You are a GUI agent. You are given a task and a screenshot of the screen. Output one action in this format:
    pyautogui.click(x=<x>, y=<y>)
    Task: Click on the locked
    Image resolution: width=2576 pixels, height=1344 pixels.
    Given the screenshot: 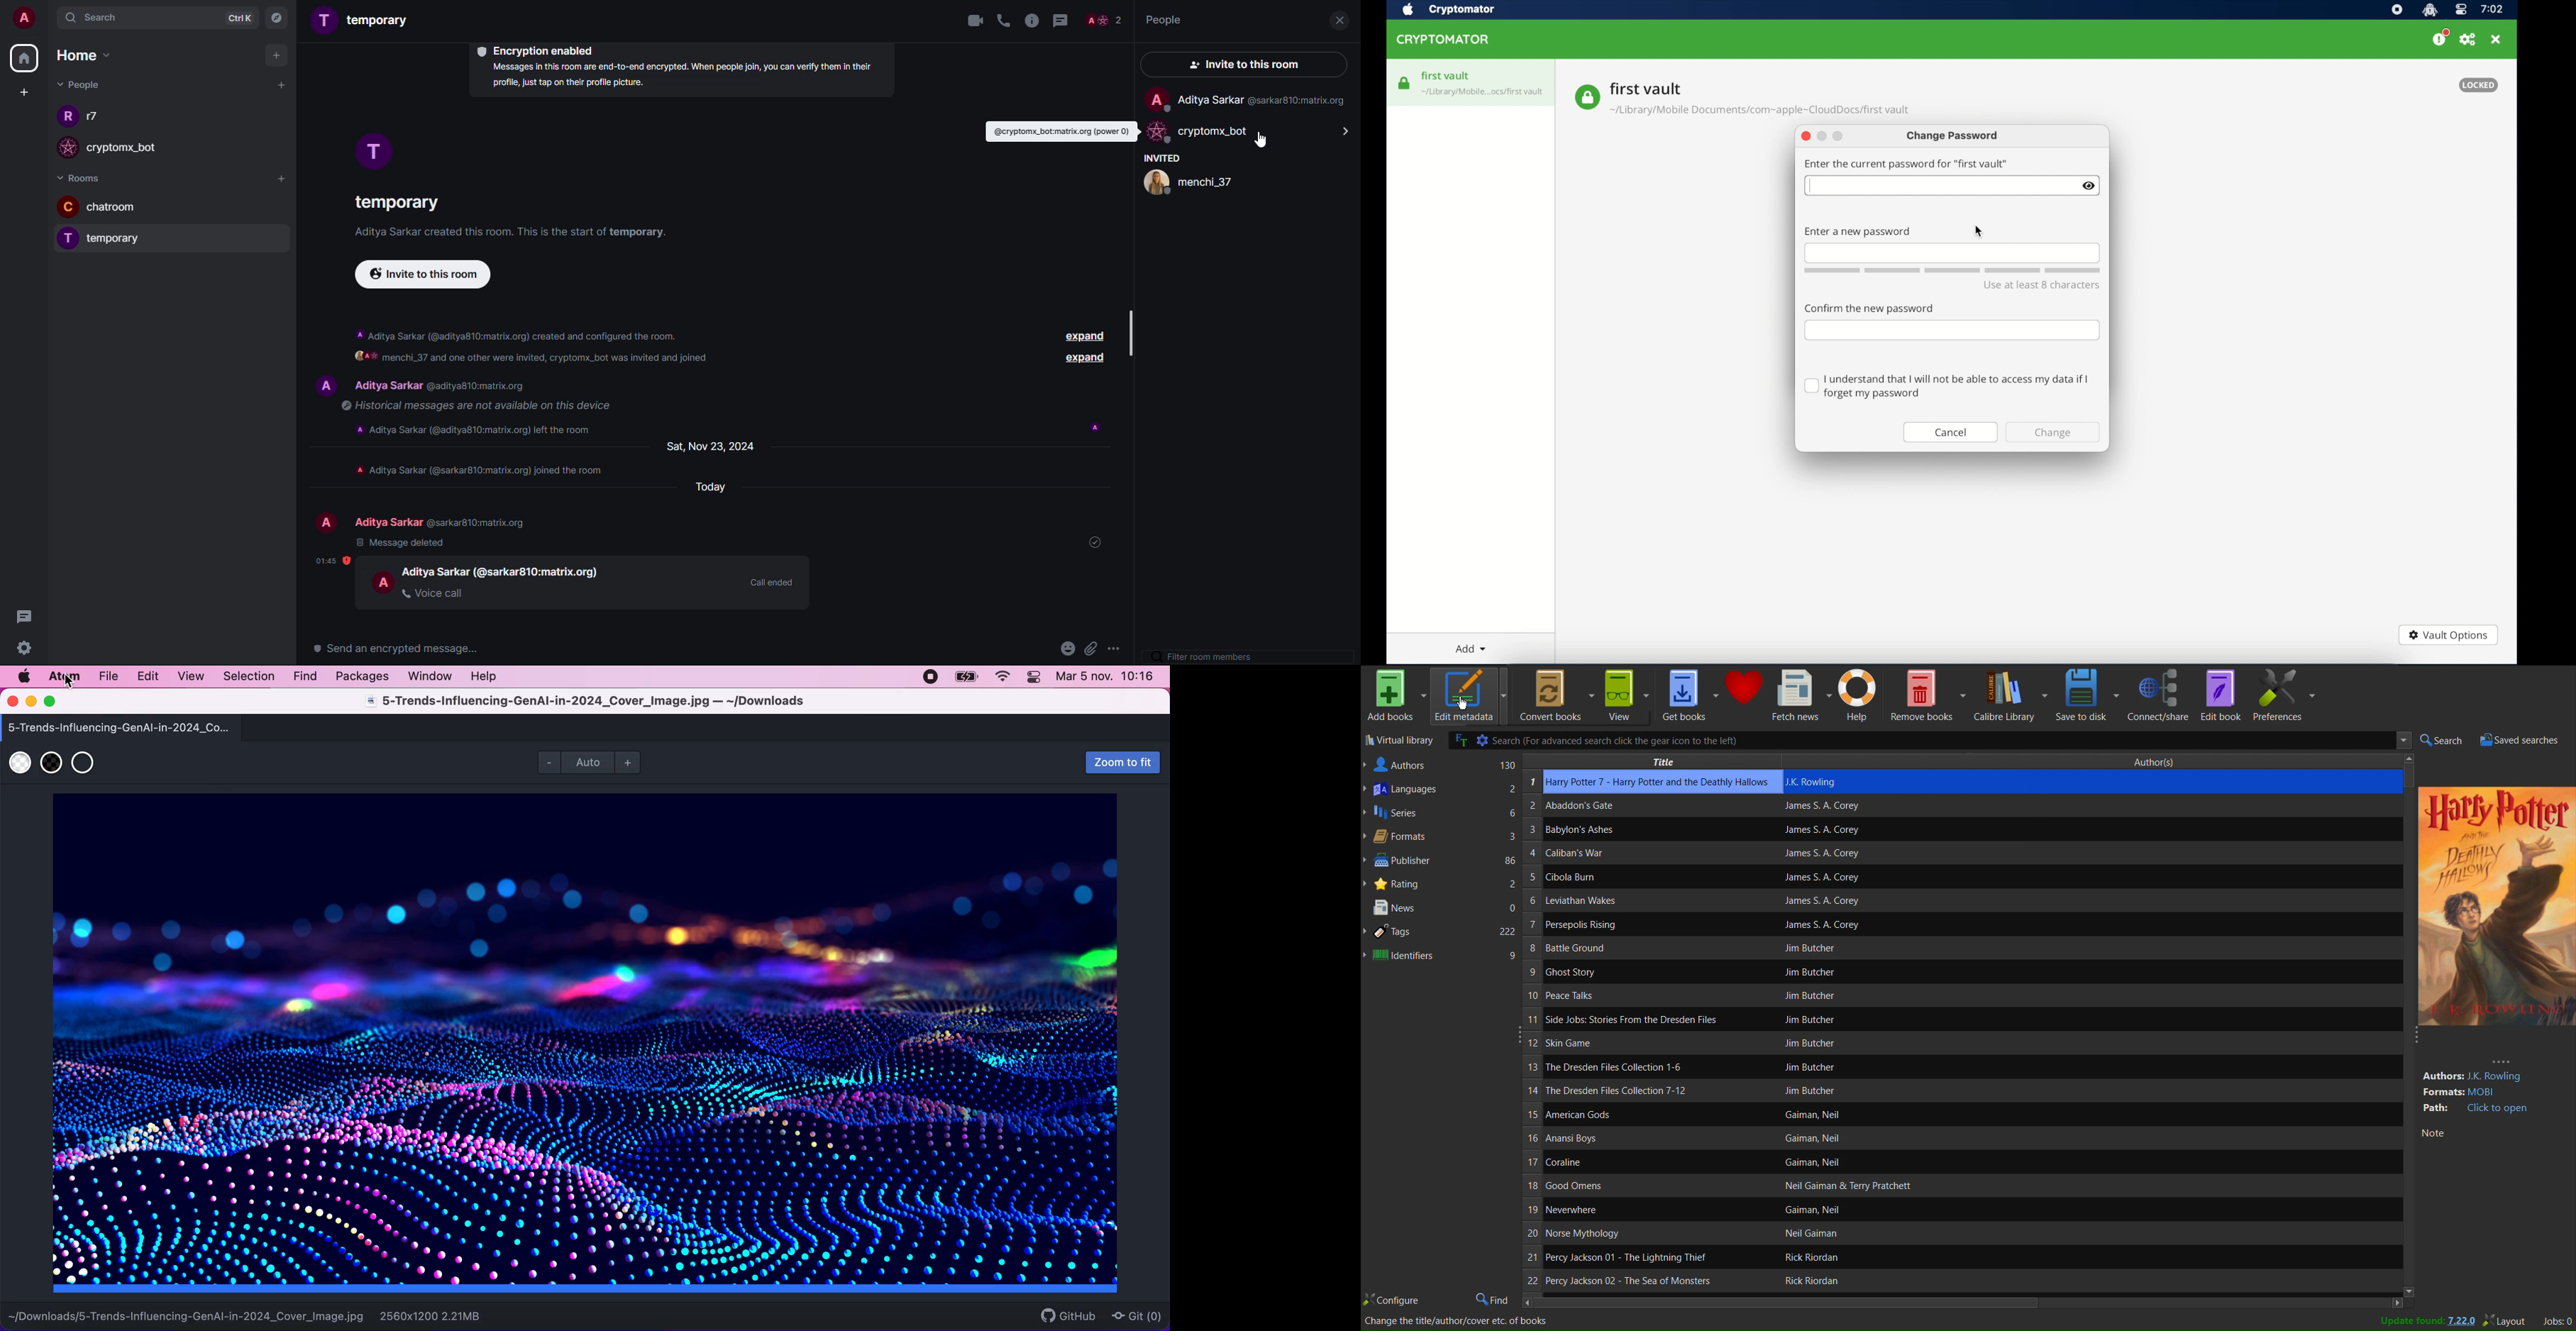 What is the action you would take?
    pyautogui.click(x=2478, y=85)
    